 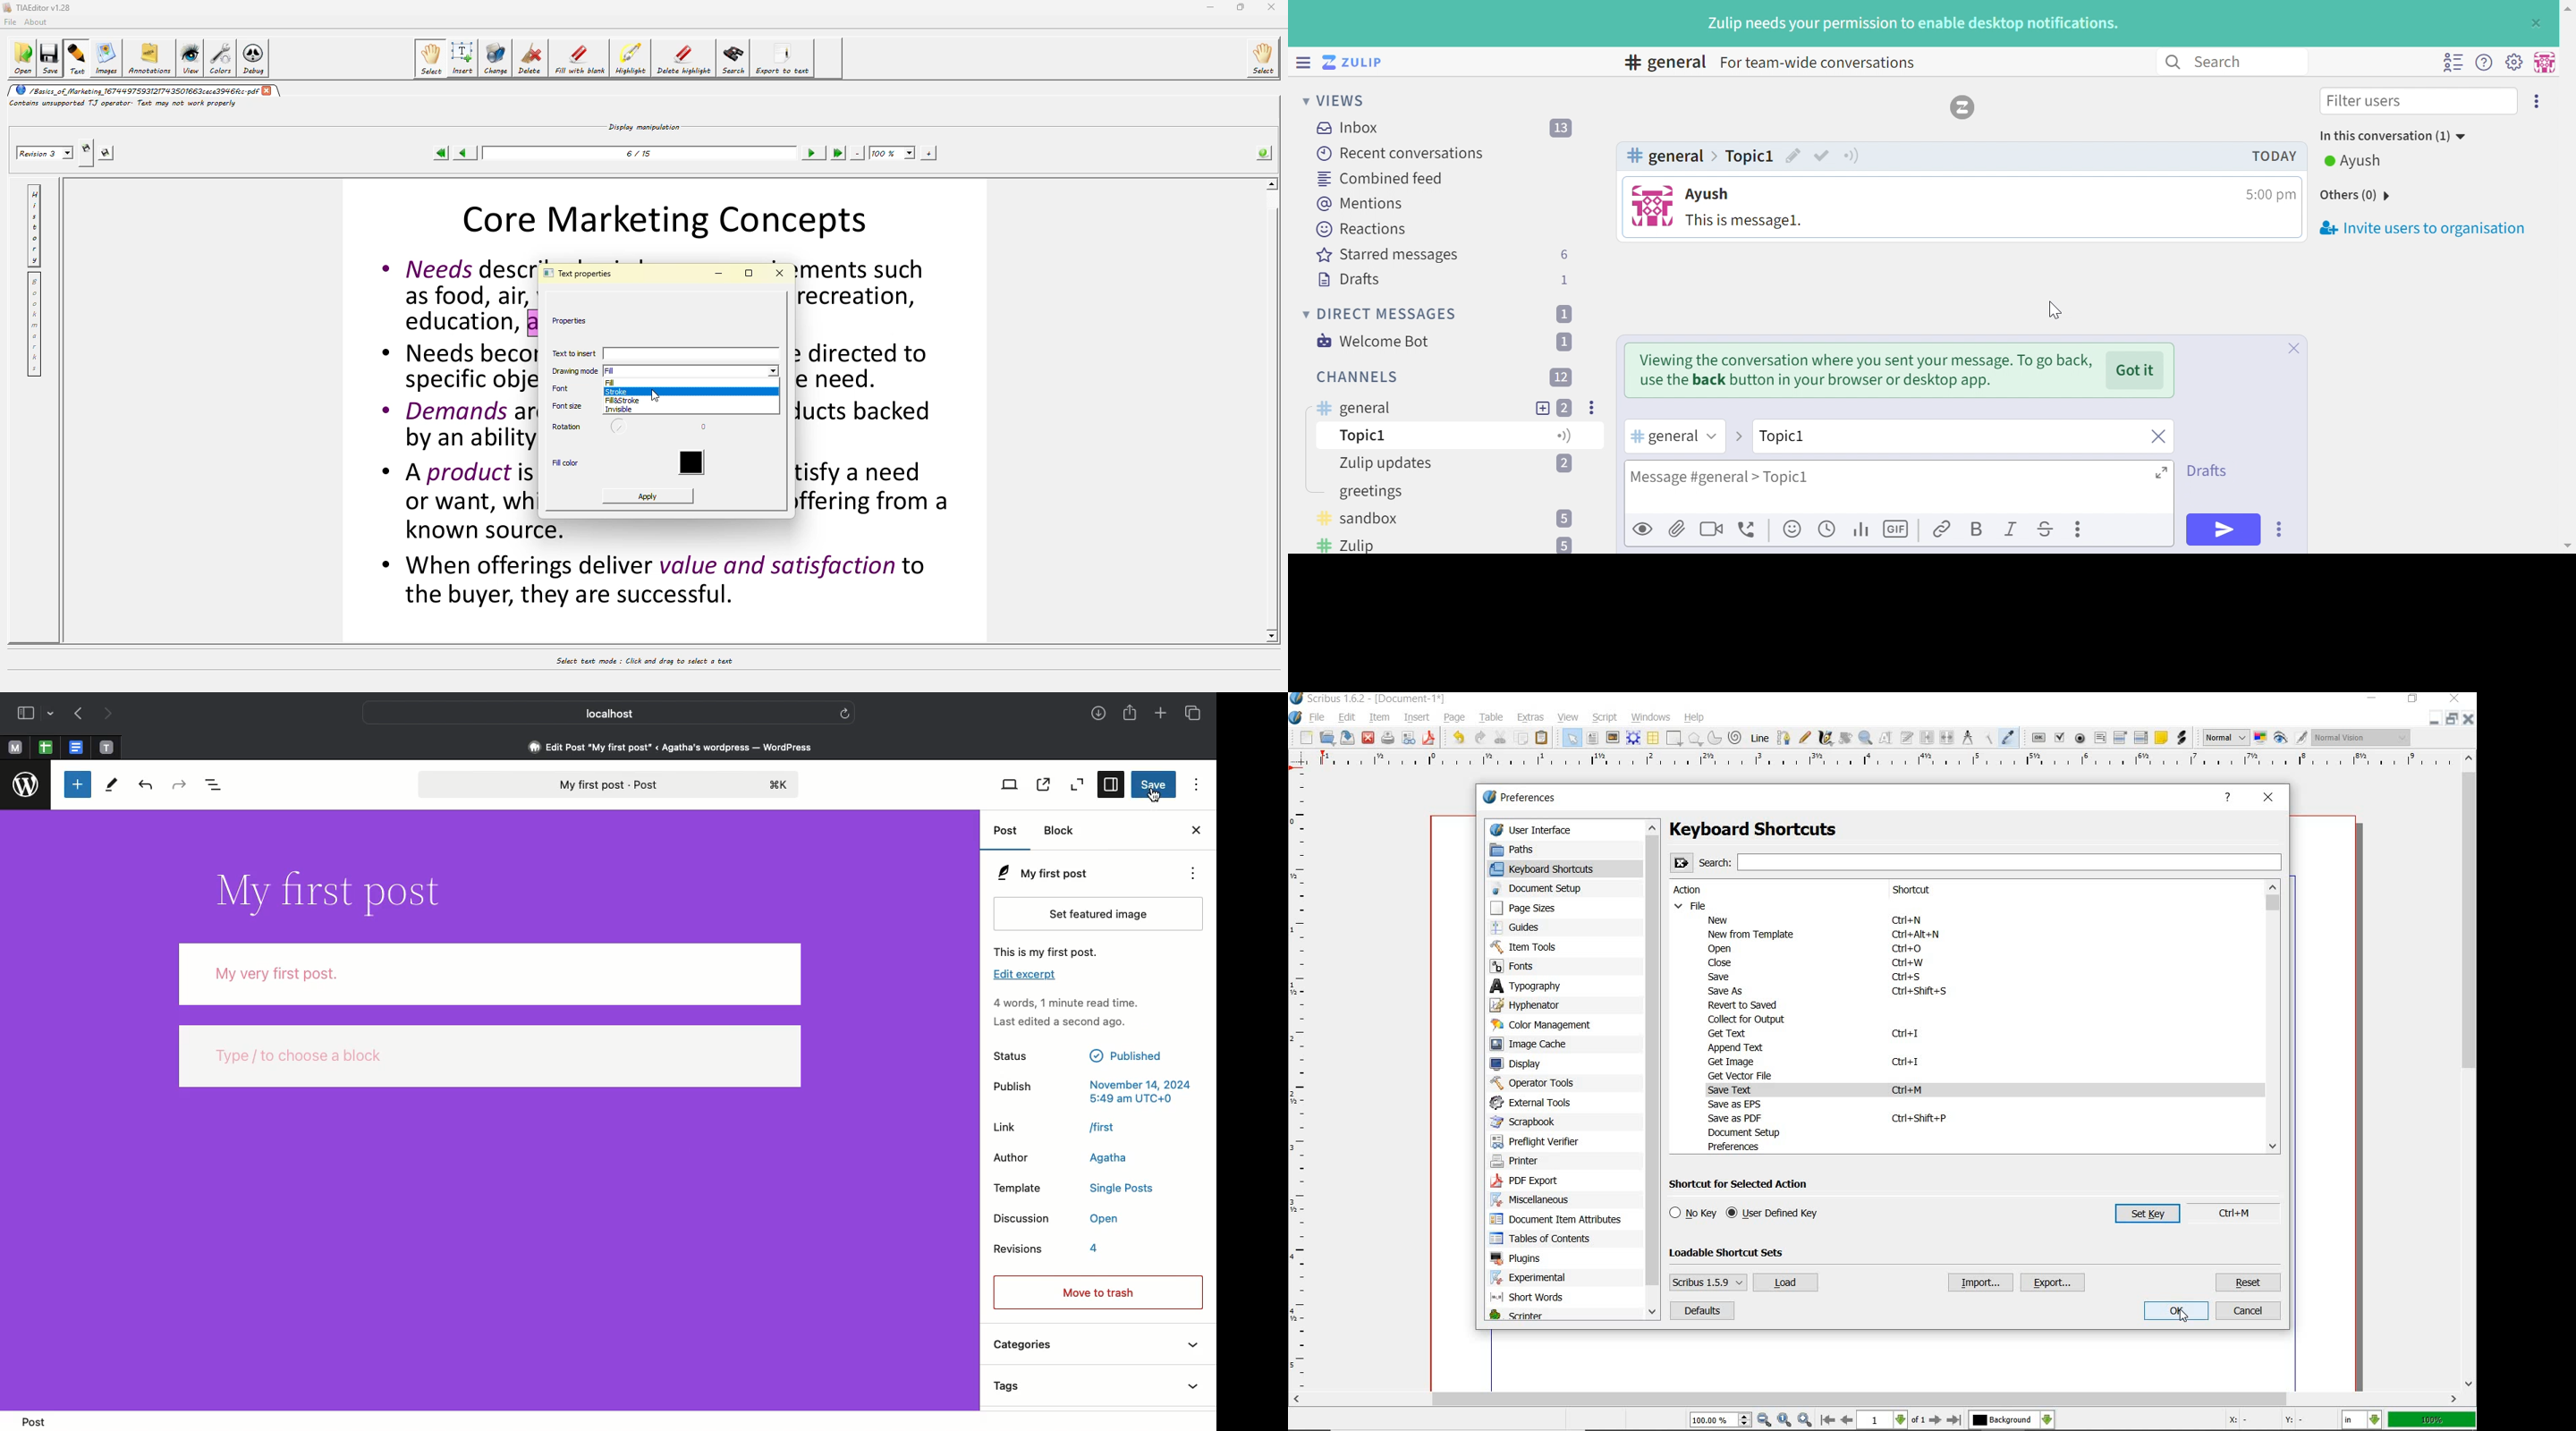 I want to click on excel sheet, so click(x=44, y=746).